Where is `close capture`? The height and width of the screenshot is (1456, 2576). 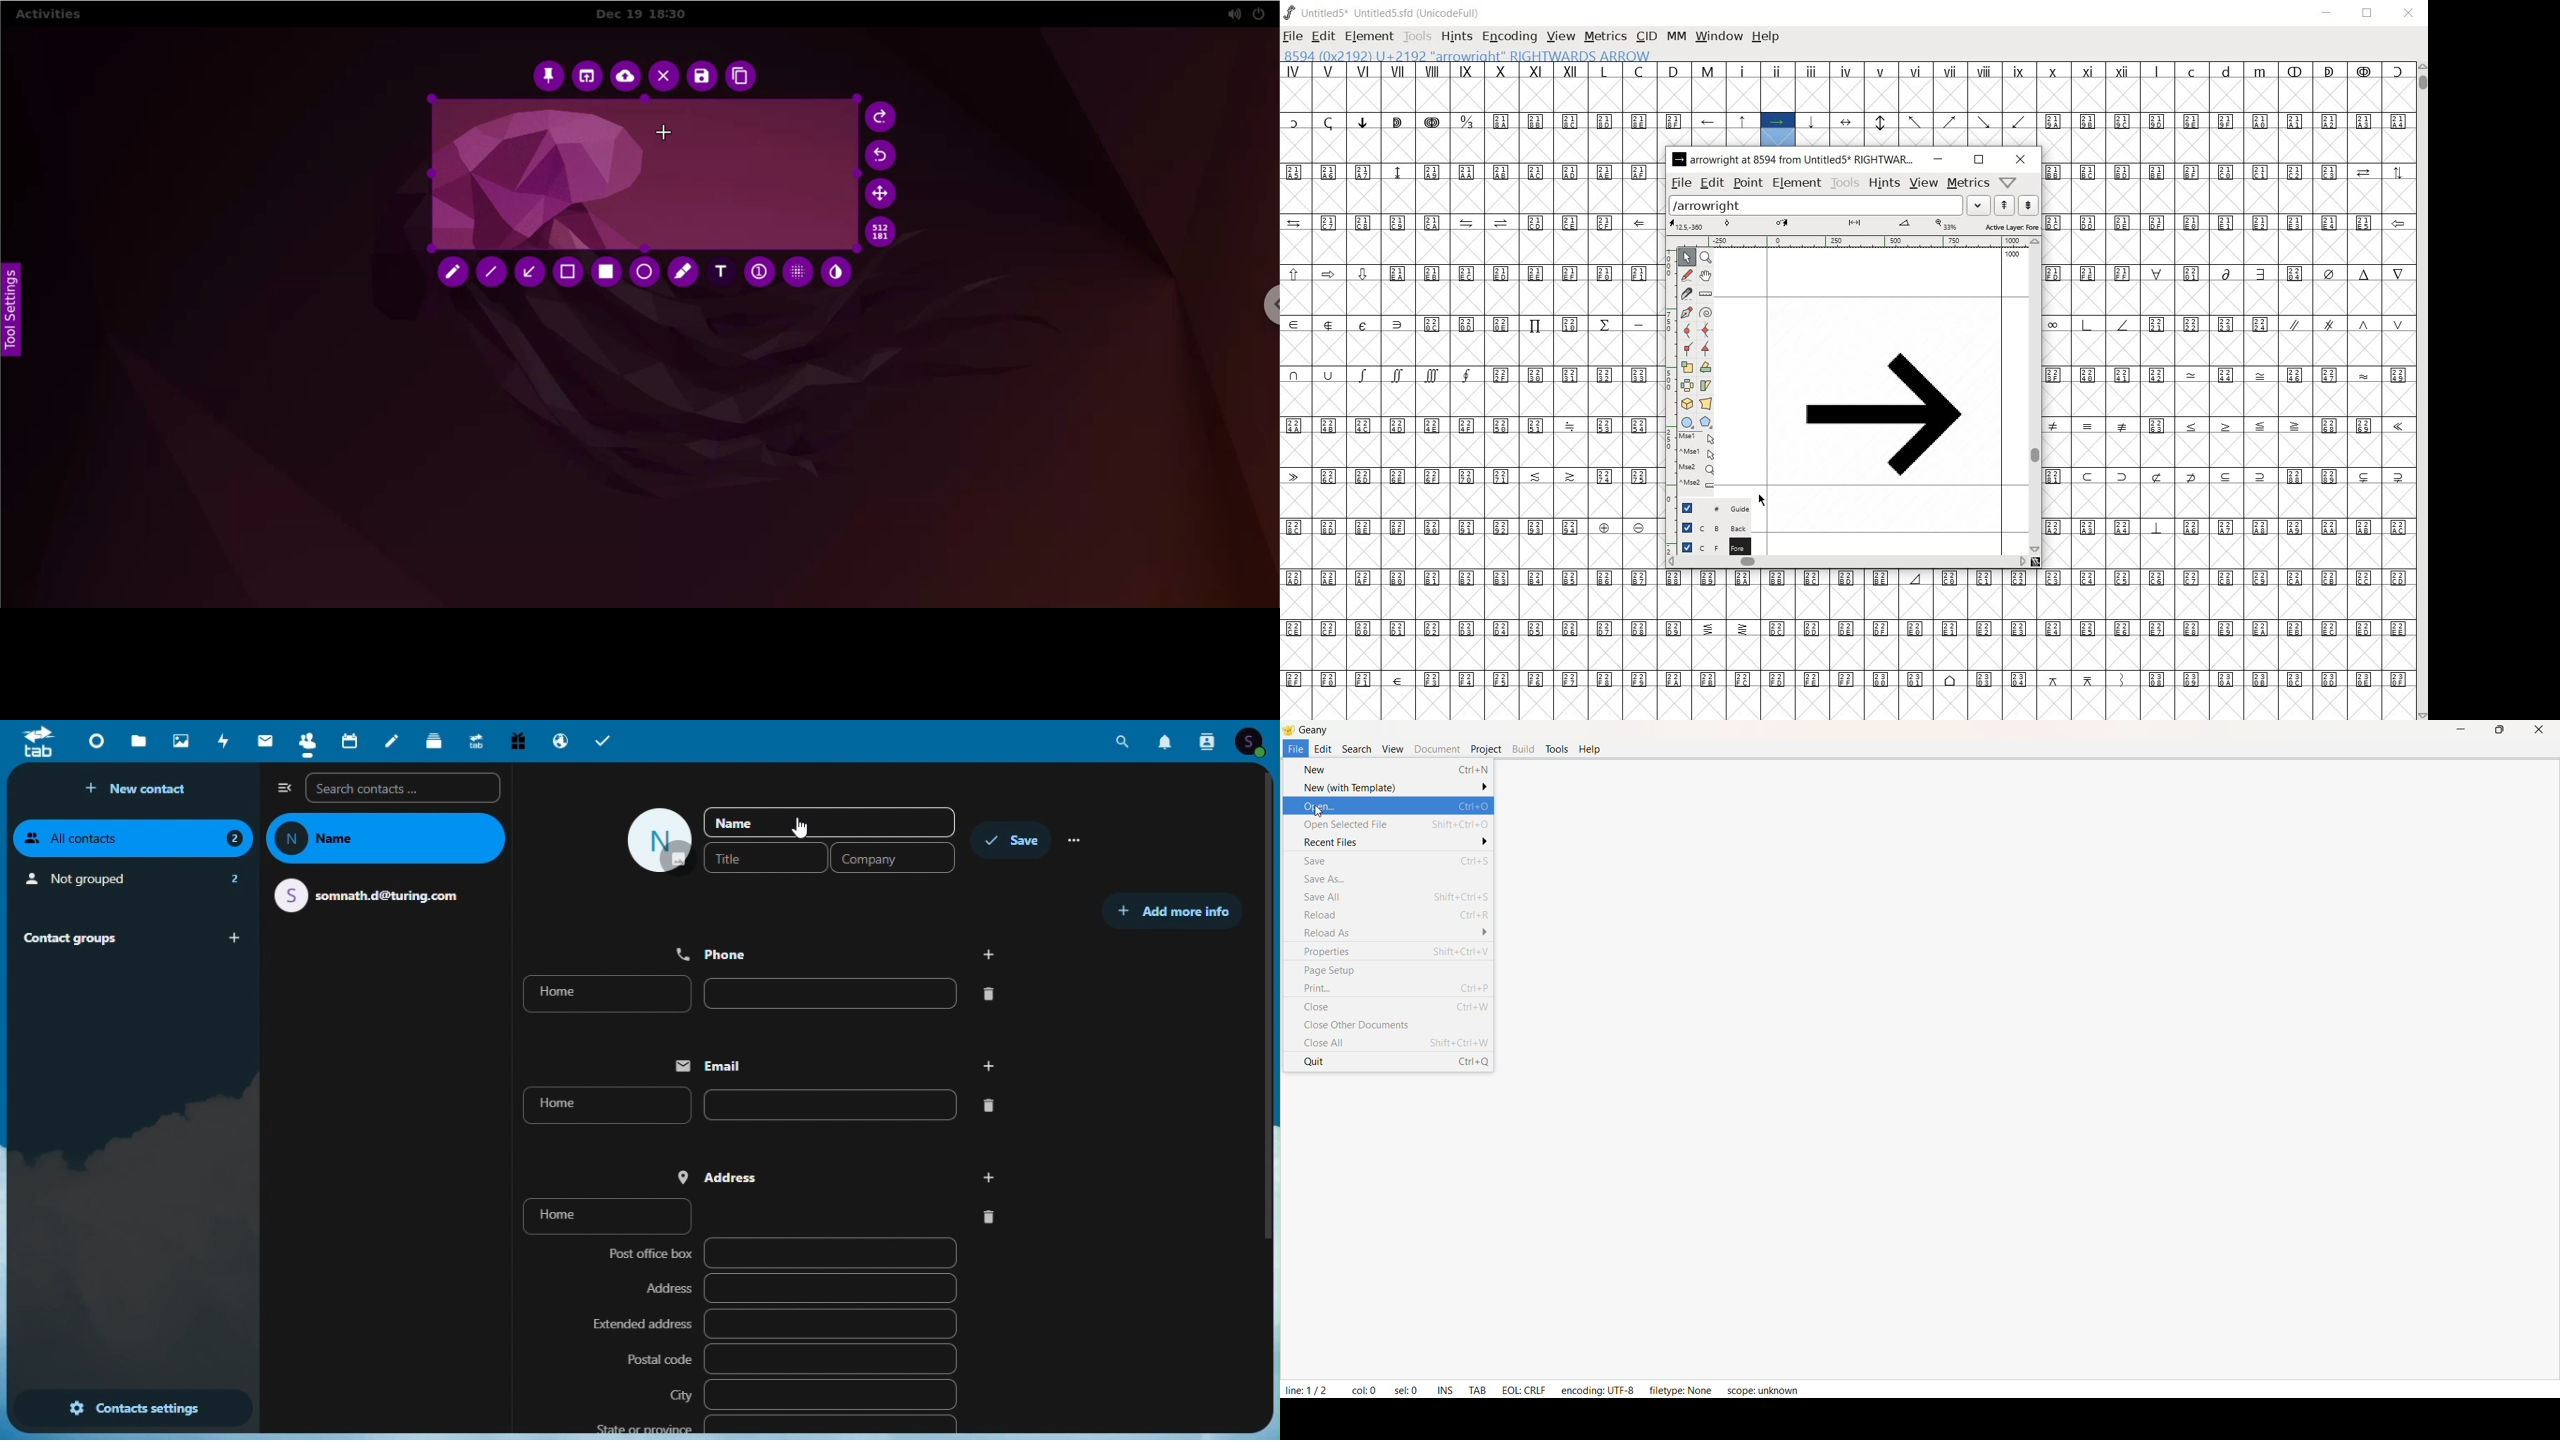
close capture is located at coordinates (663, 77).